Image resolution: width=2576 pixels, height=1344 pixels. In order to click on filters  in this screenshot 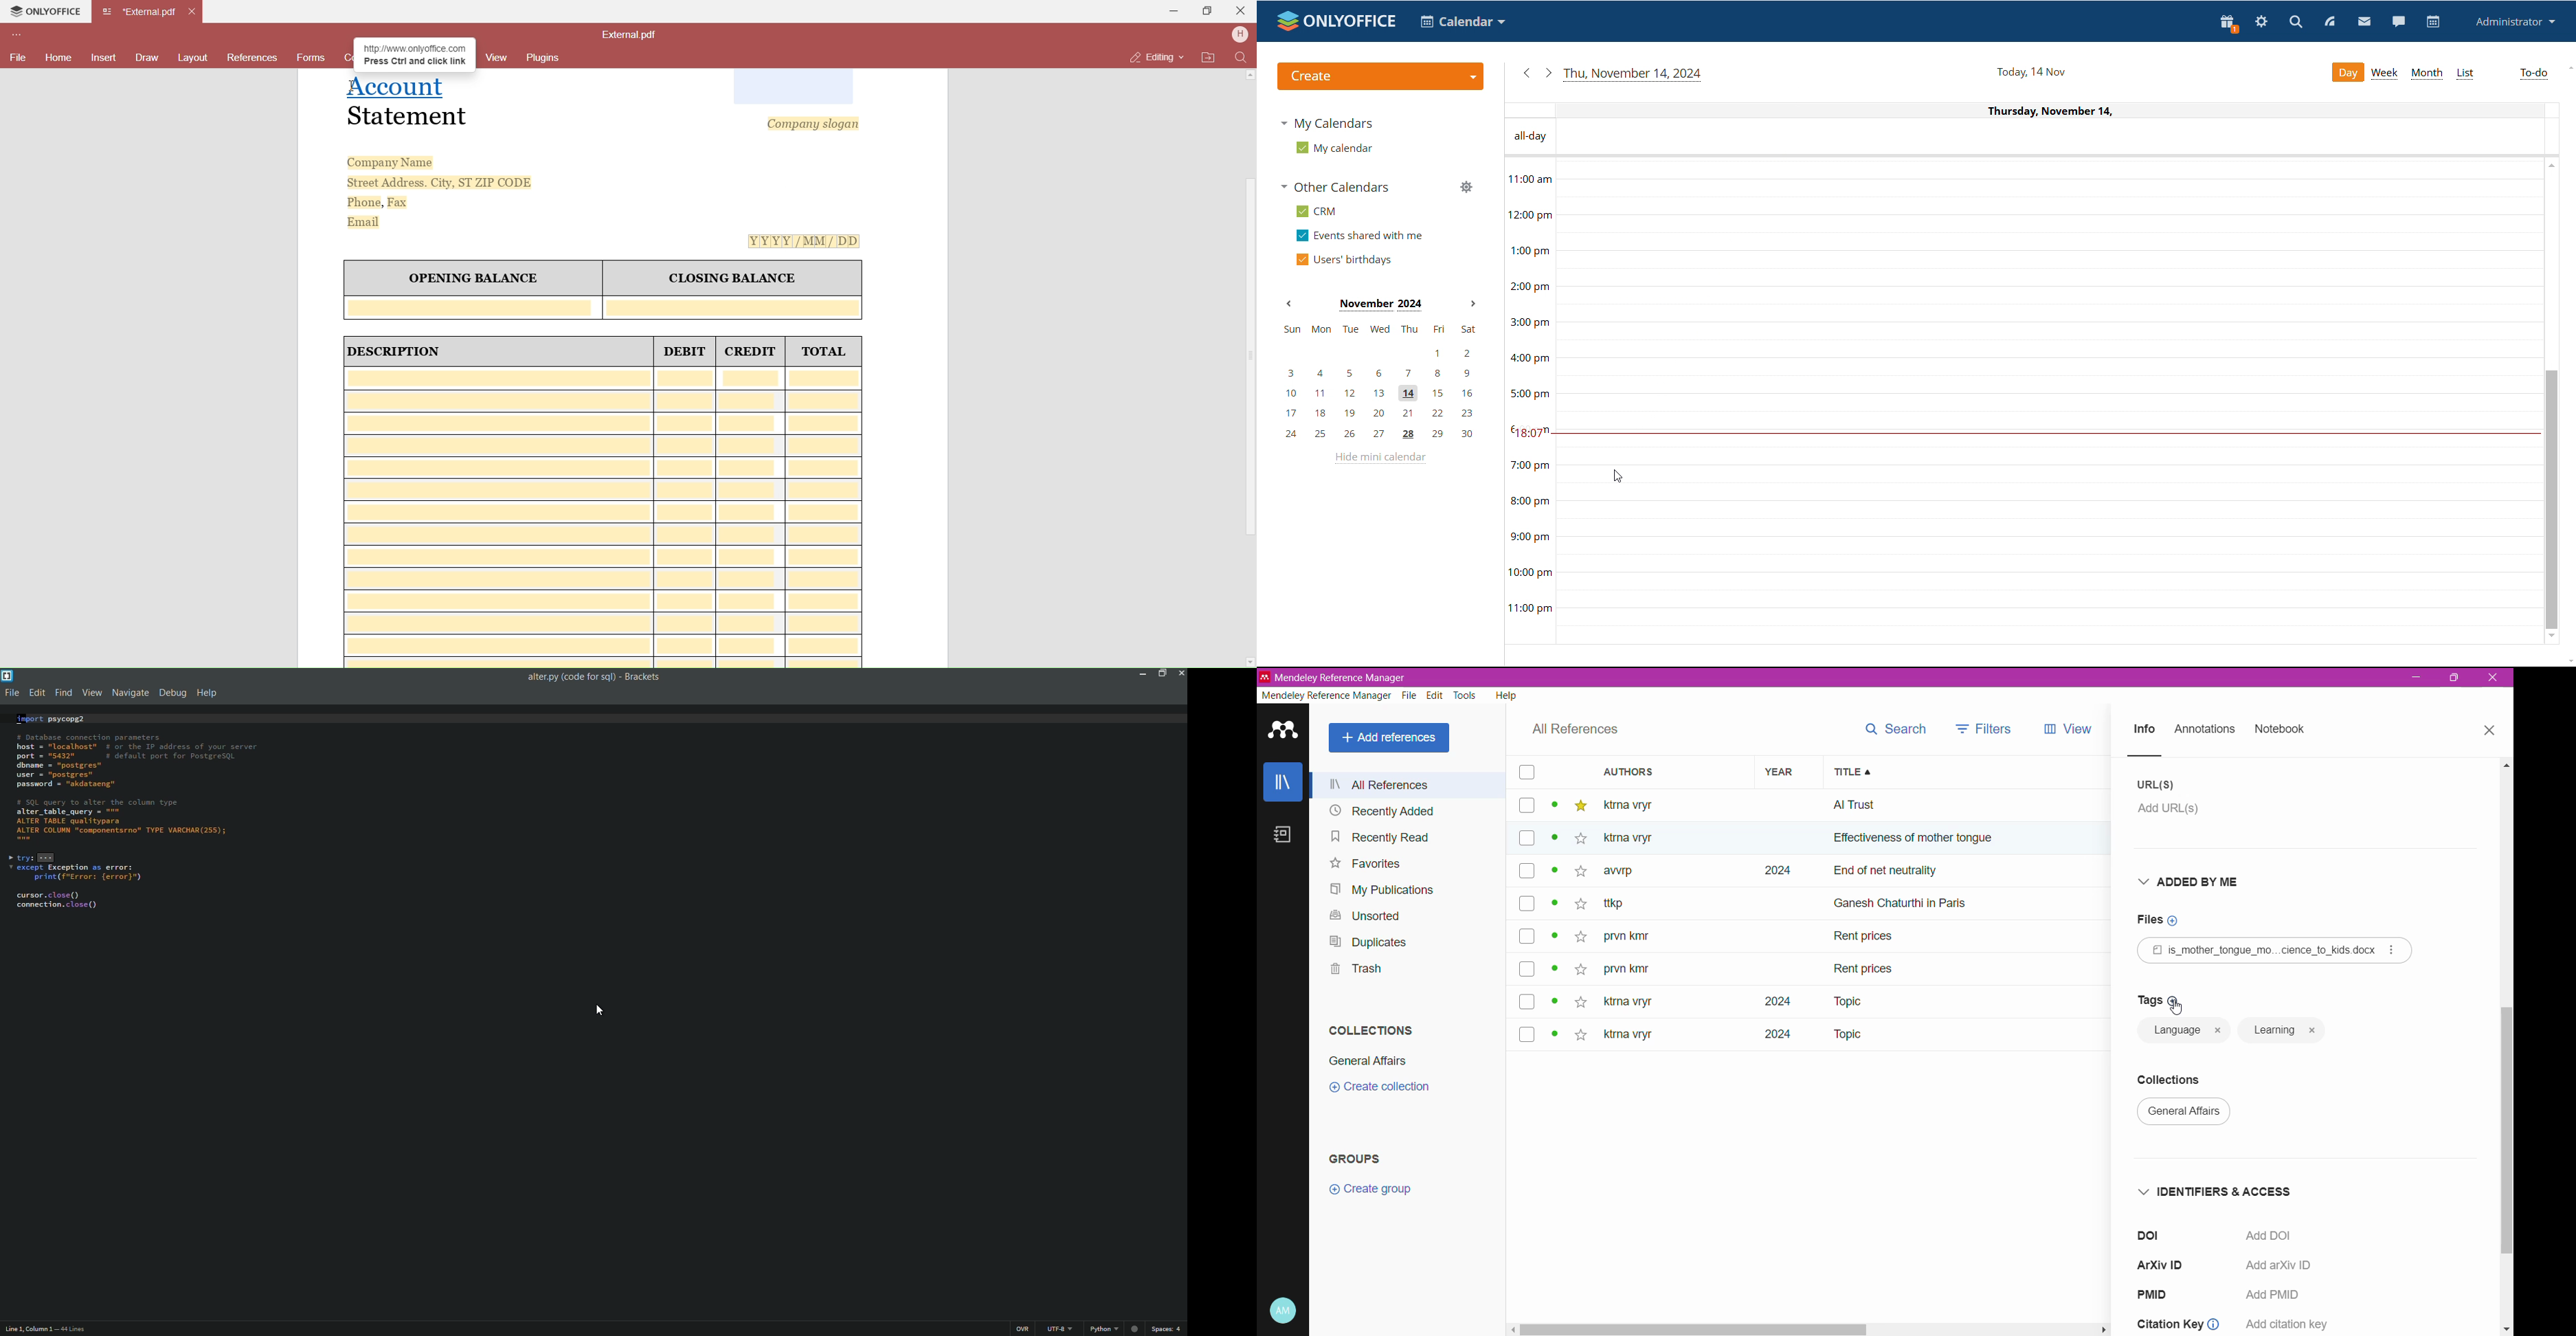, I will do `click(1984, 728)`.